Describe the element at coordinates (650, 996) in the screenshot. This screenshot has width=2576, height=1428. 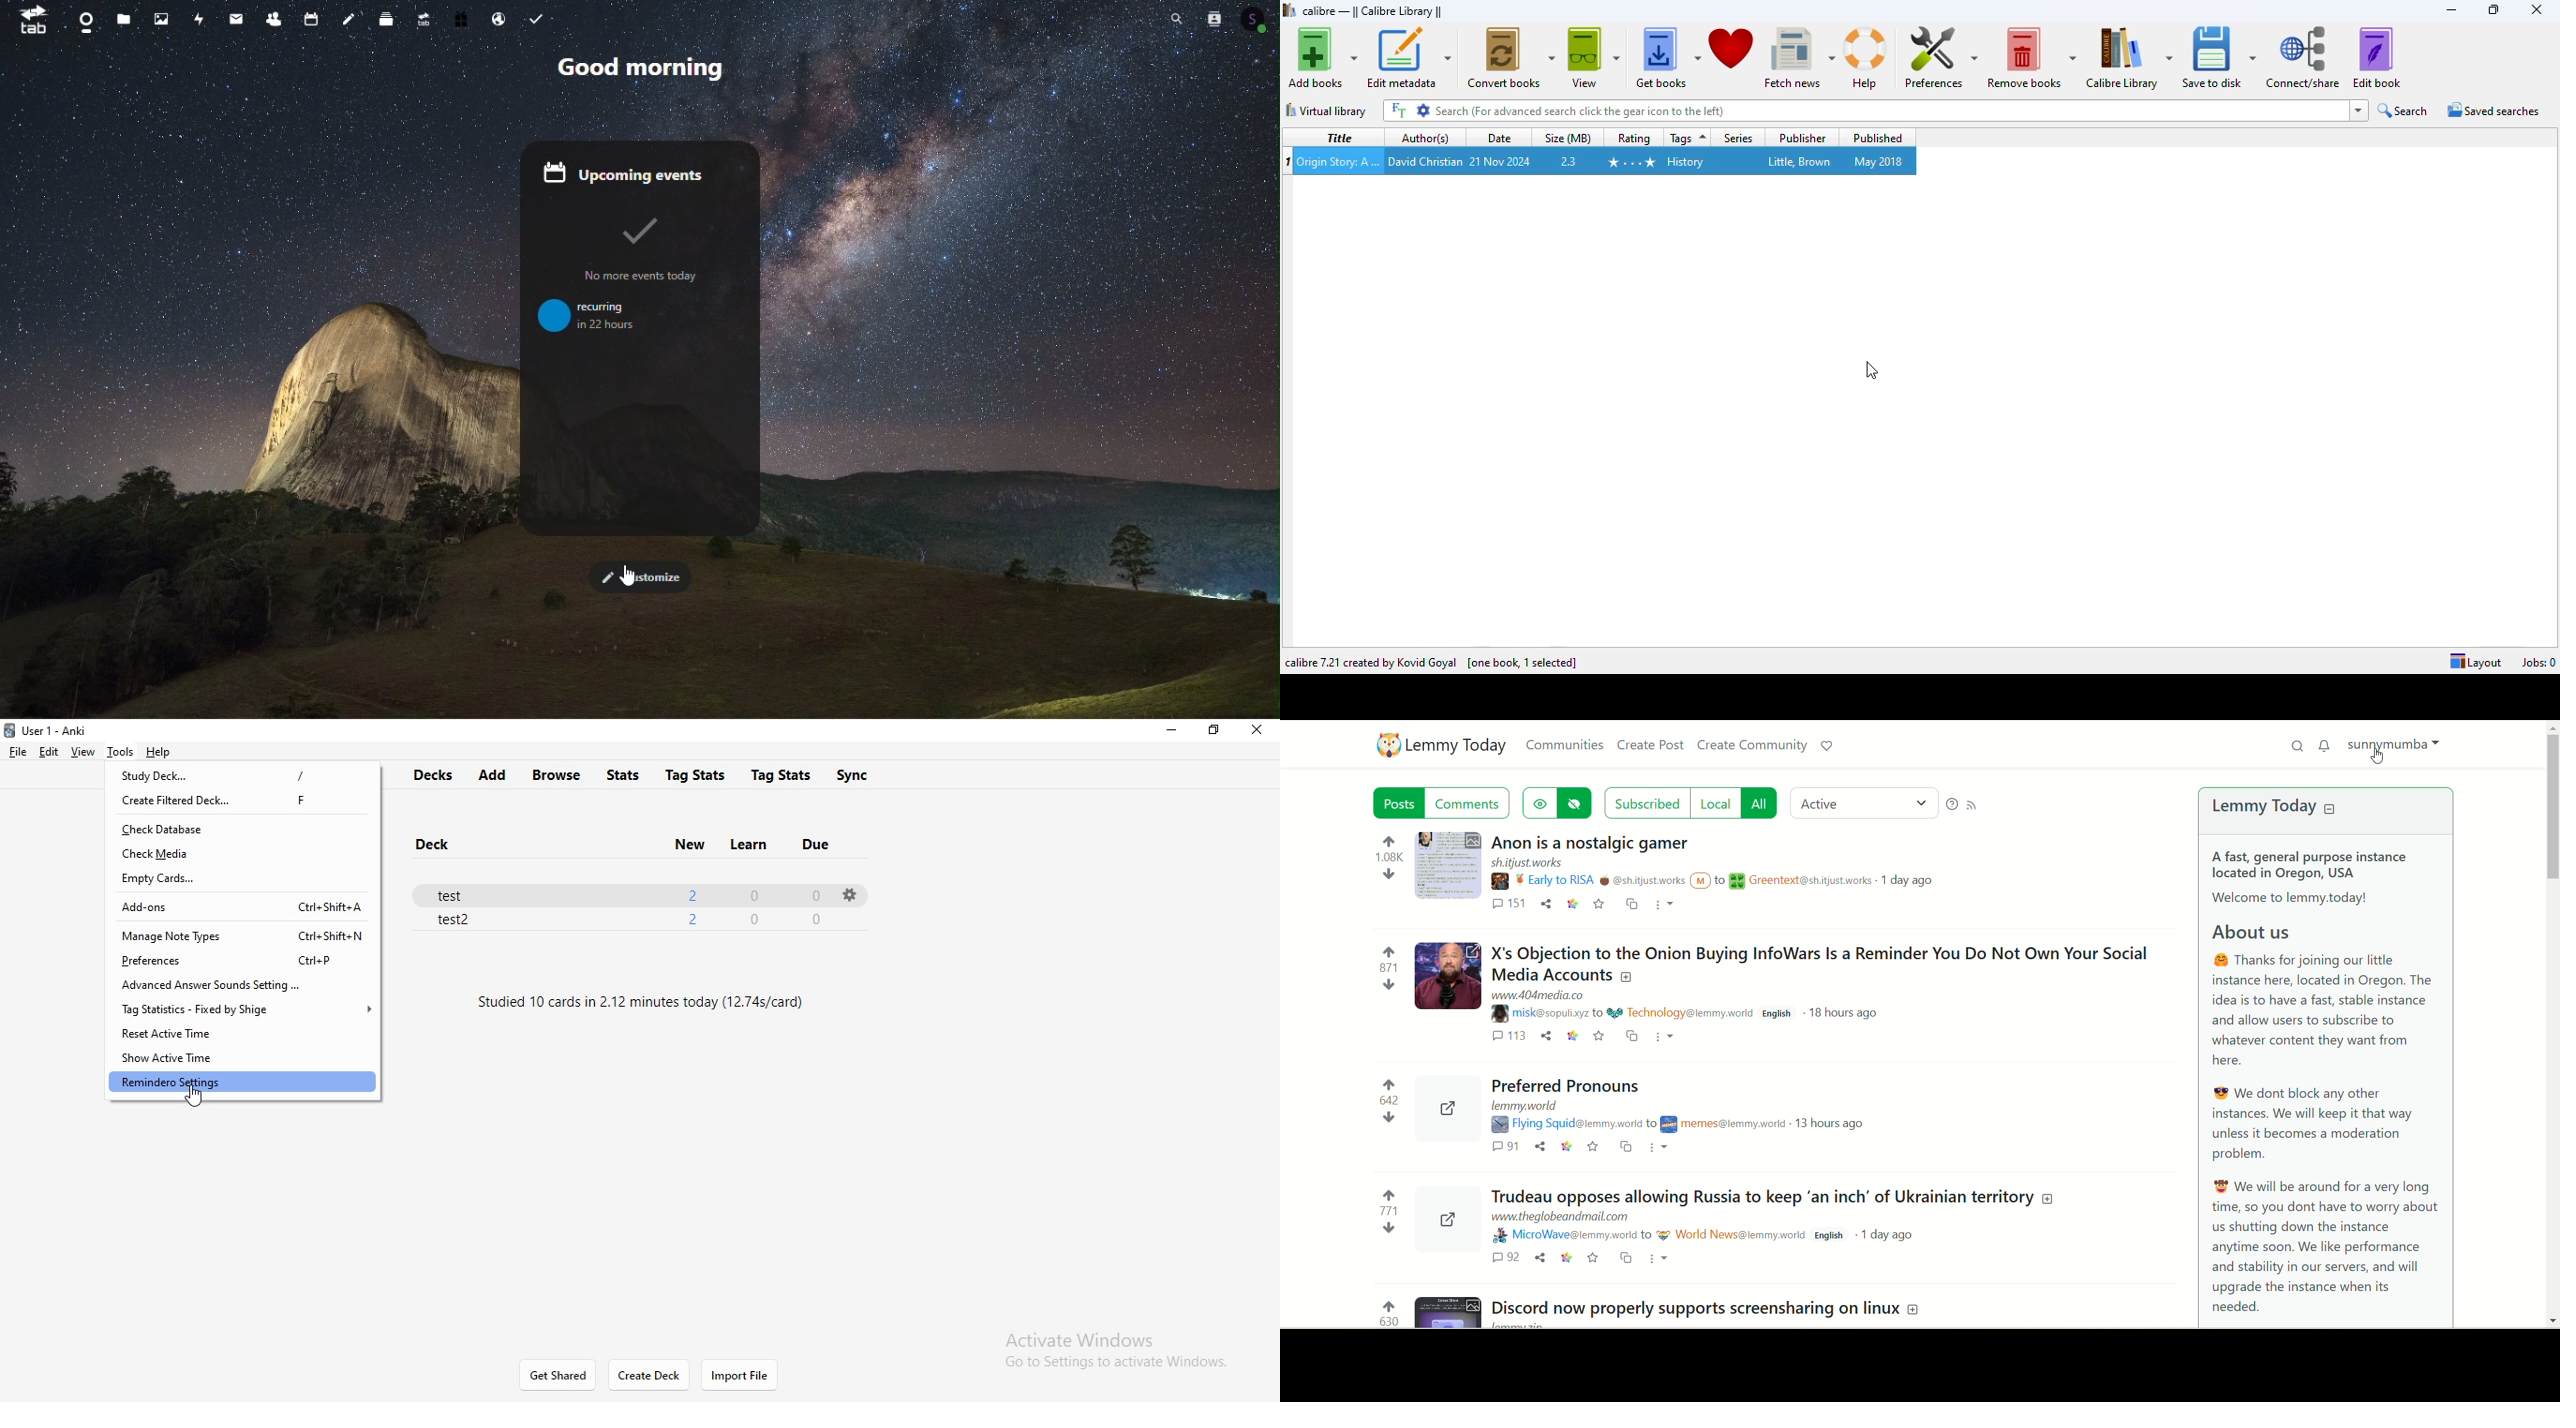
I see `text1` at that location.